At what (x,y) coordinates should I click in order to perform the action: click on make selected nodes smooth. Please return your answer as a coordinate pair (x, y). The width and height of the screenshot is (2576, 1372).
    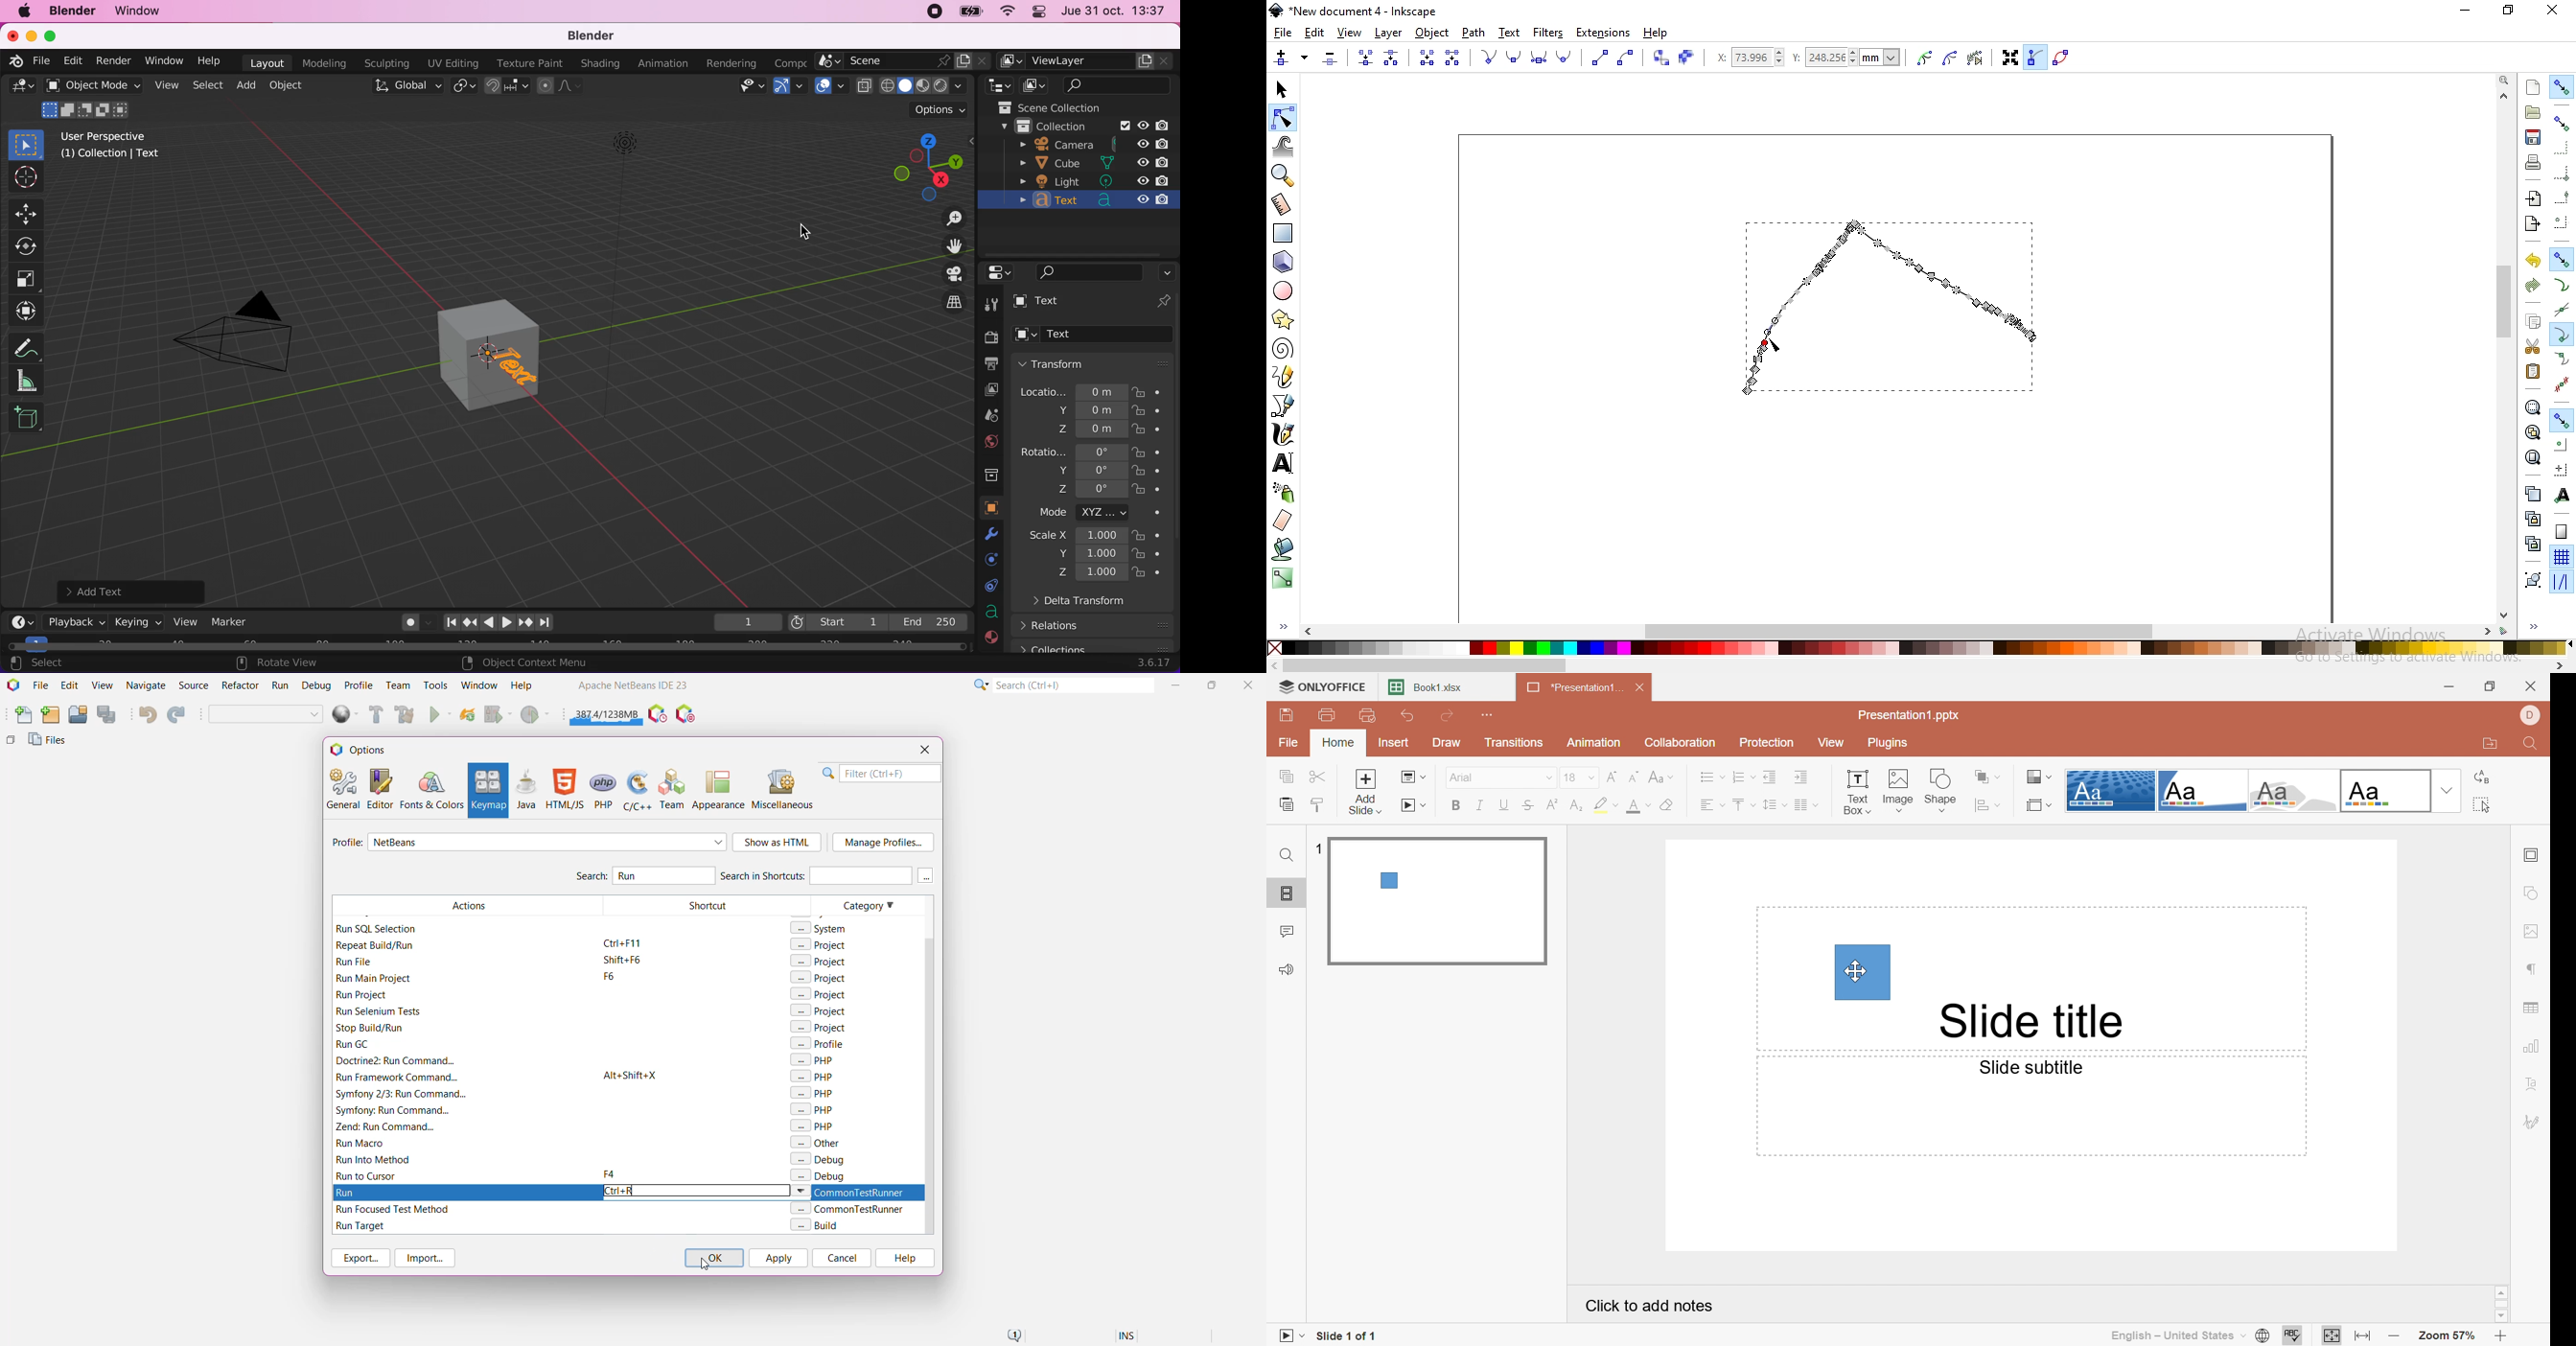
    Looking at the image, I should click on (1516, 58).